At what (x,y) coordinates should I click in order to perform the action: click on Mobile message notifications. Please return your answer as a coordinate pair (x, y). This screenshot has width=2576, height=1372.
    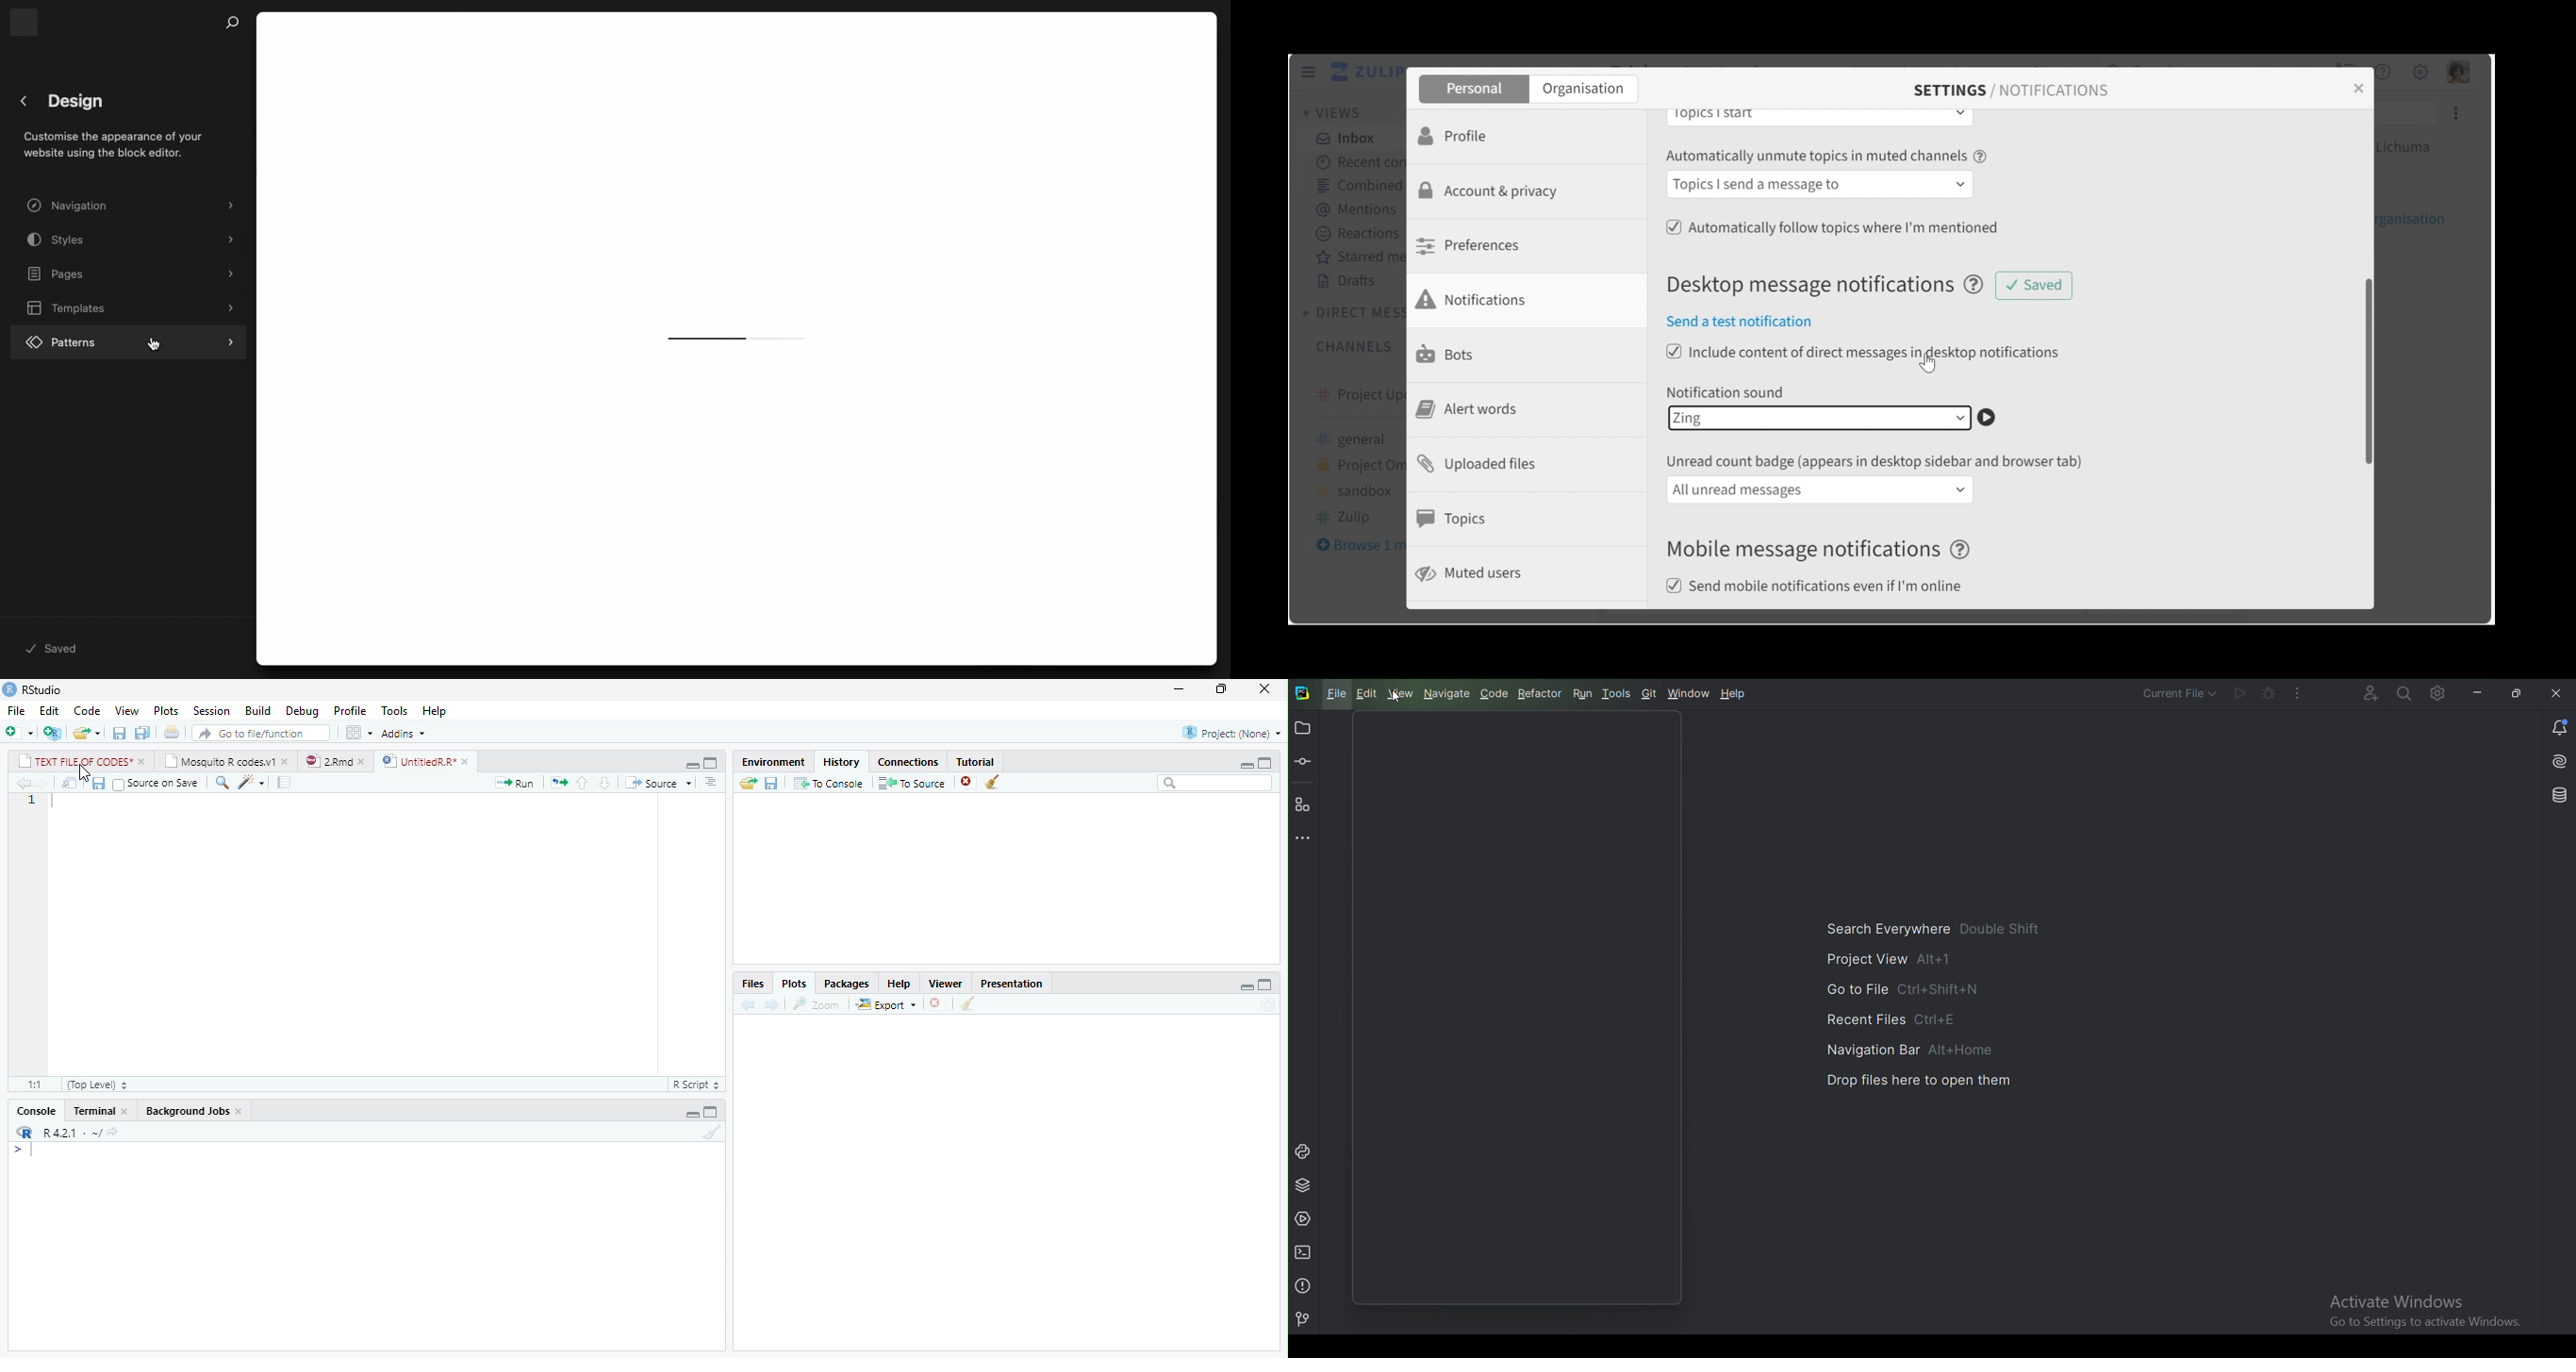
    Looking at the image, I should click on (1822, 550).